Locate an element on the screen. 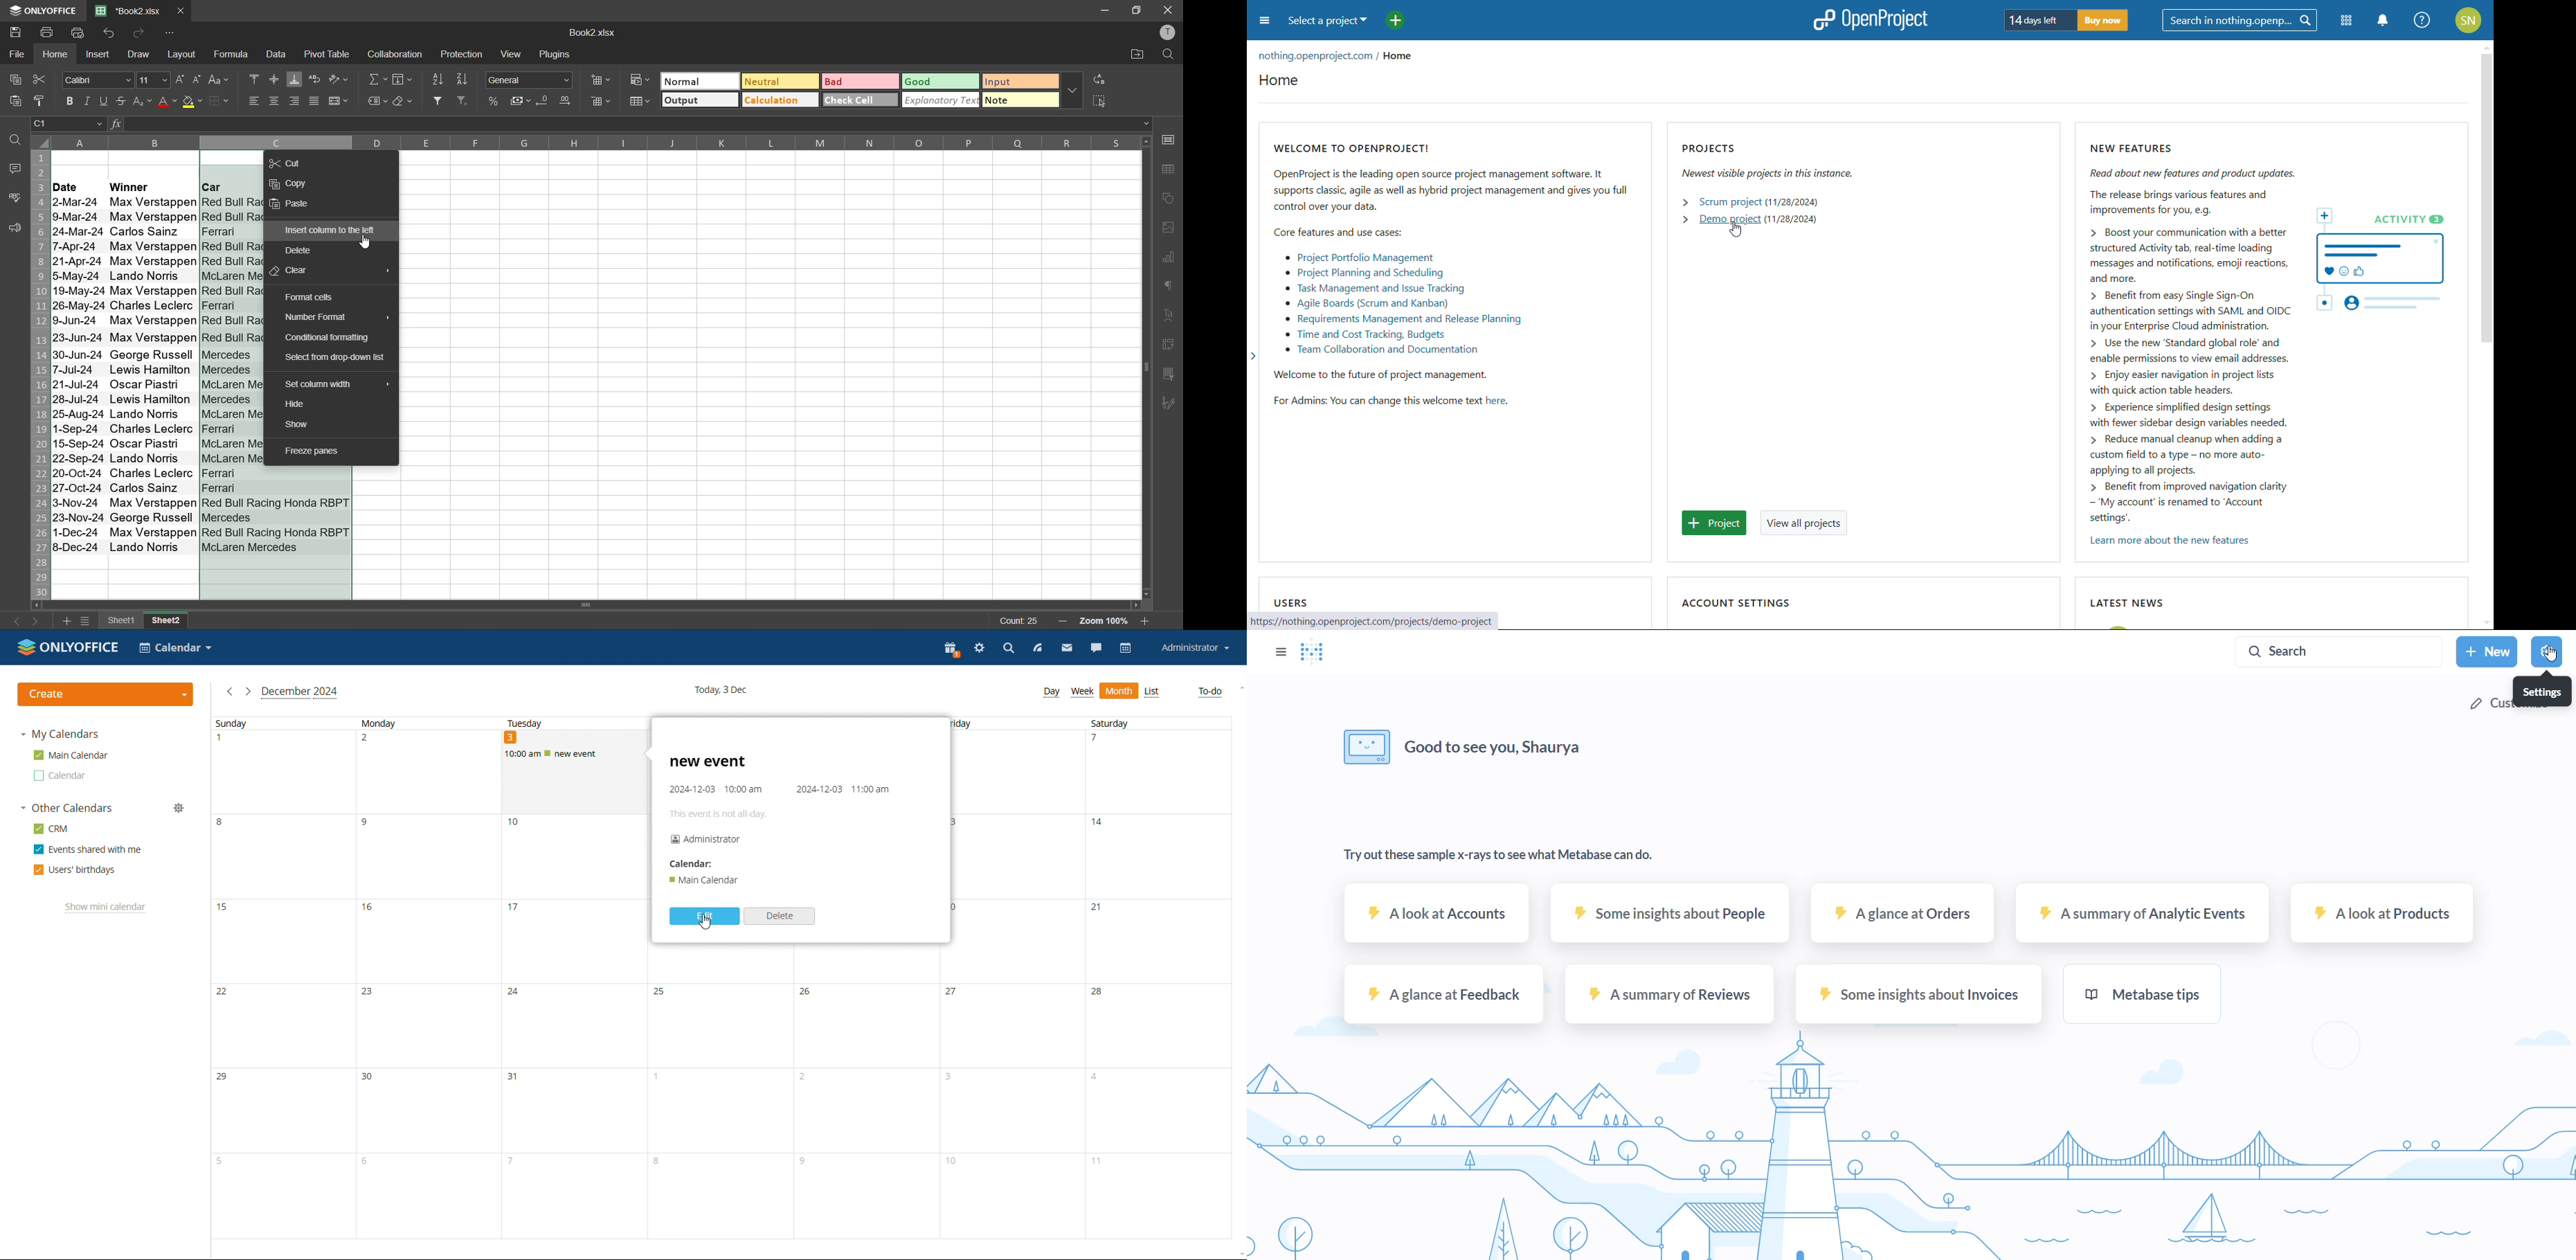 The width and height of the screenshot is (2576, 1260). start date of demo project is located at coordinates (1791, 220).